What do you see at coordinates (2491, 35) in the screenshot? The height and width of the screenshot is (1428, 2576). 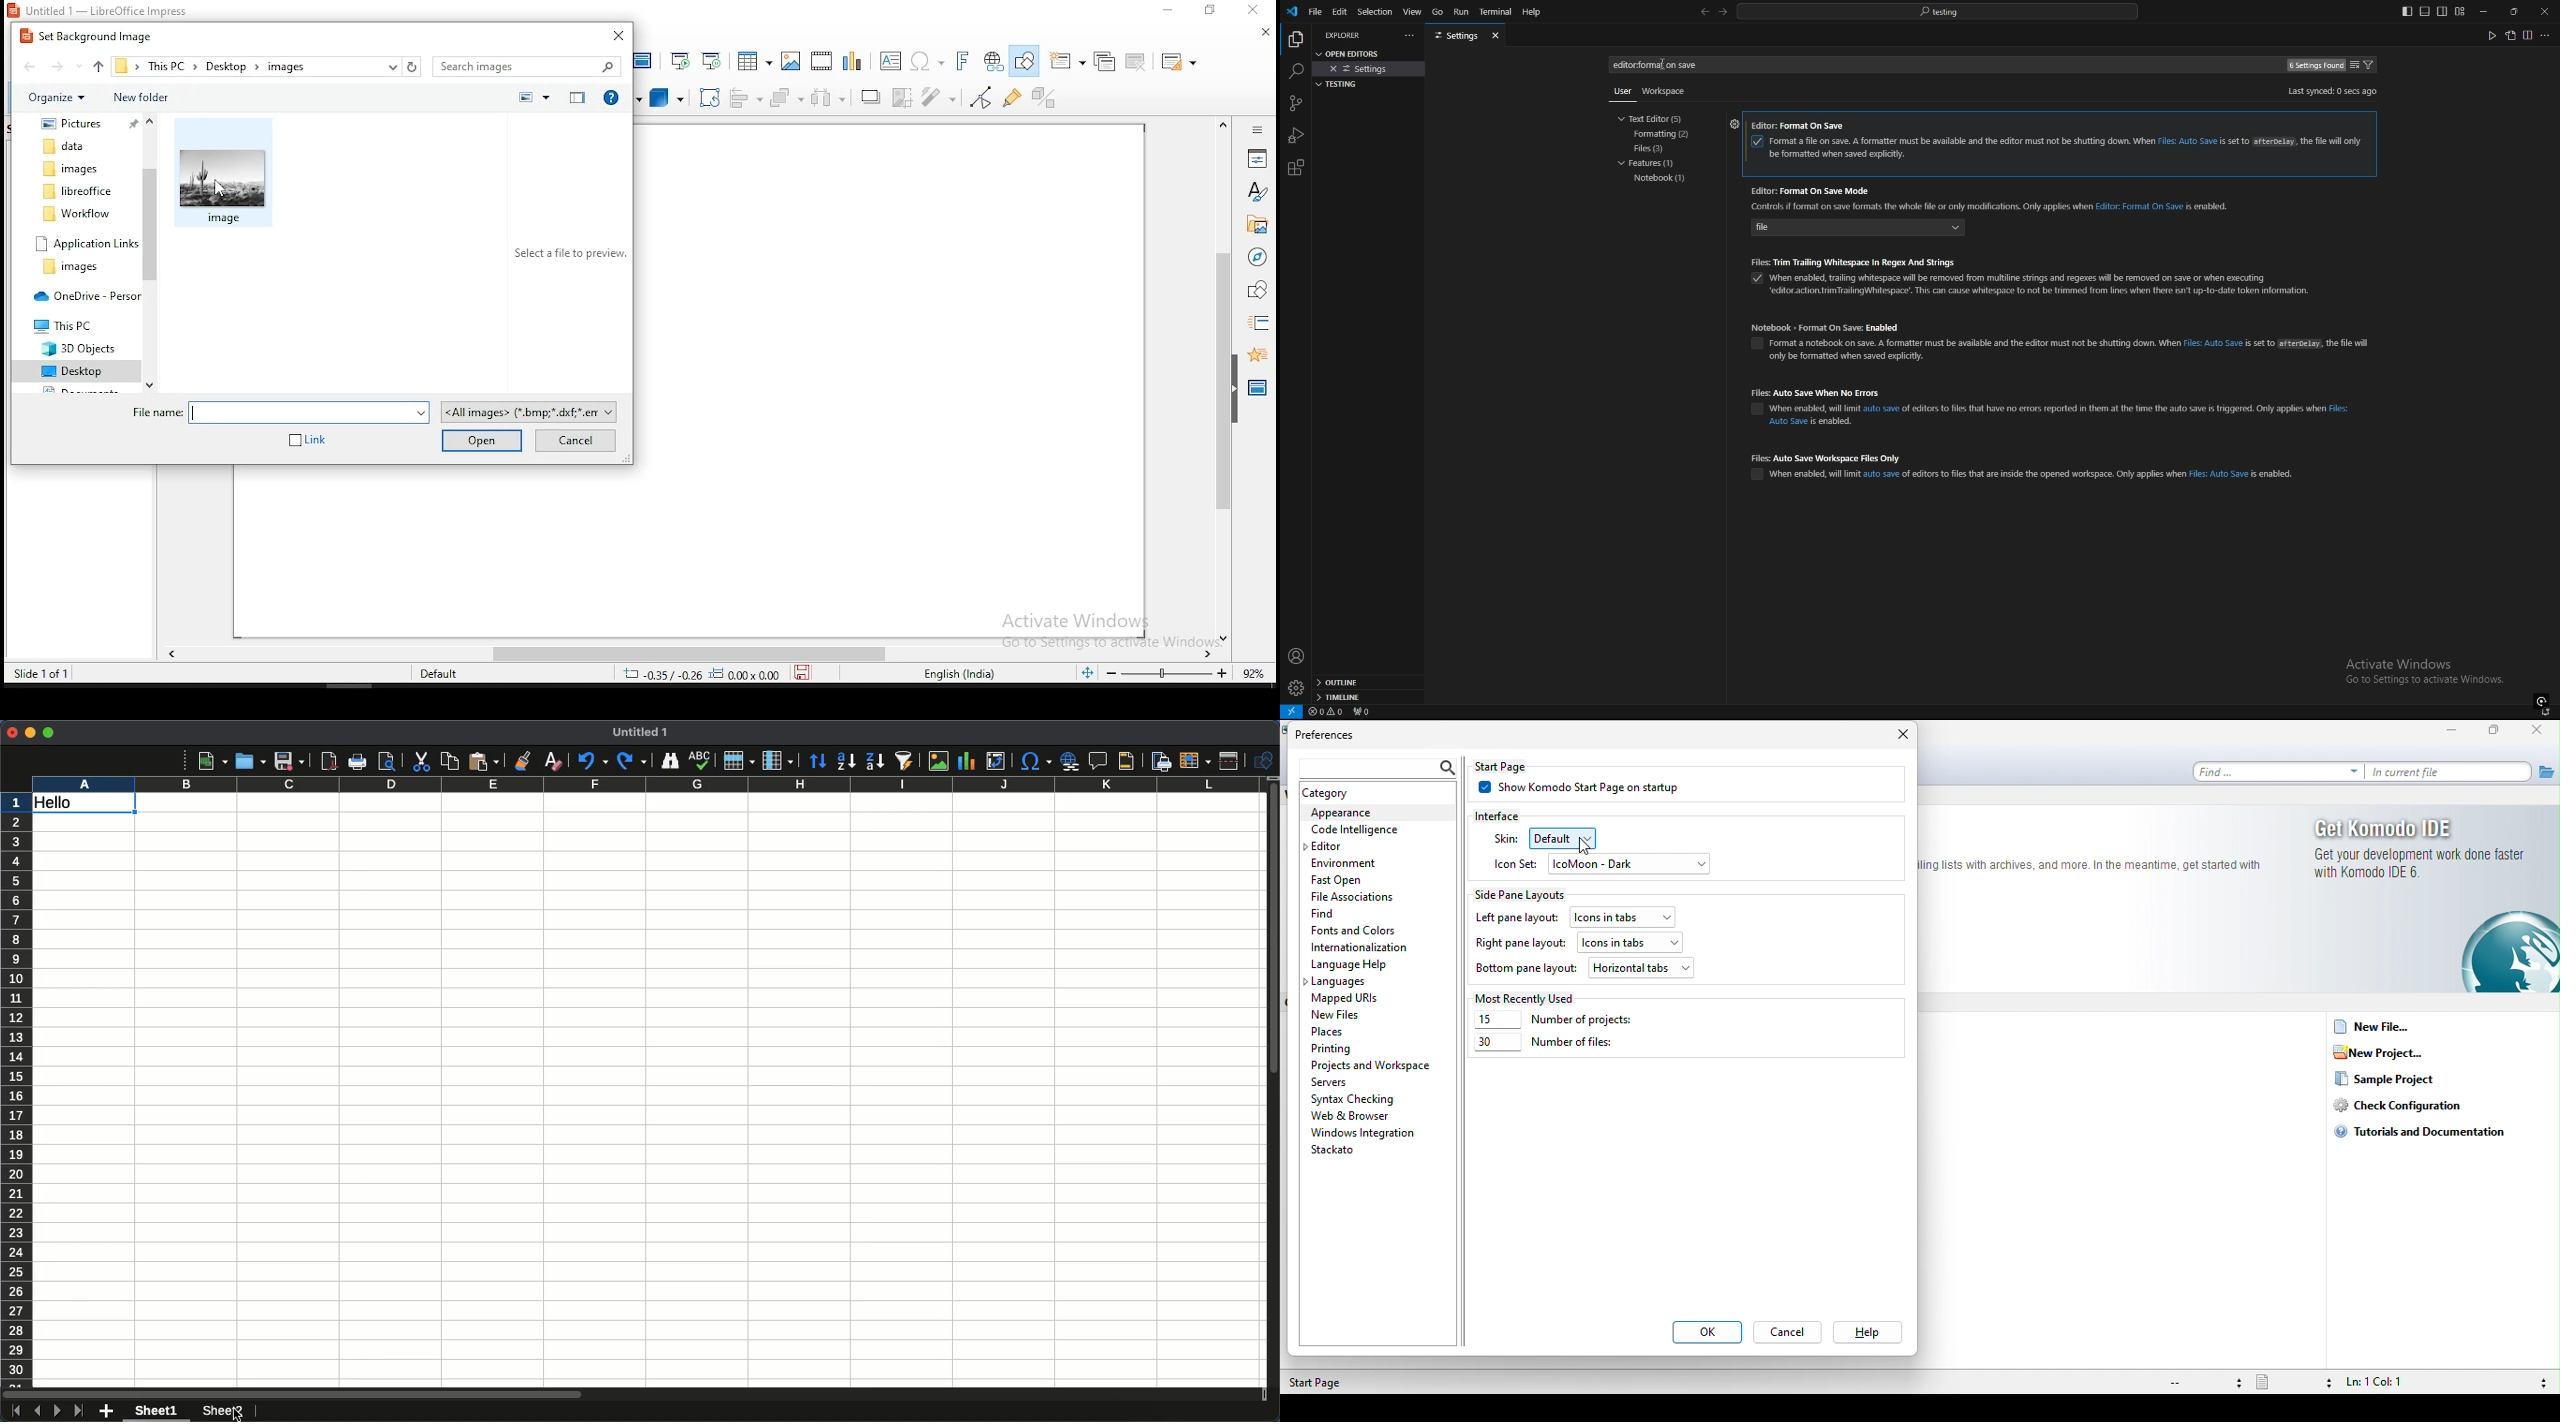 I see `run code` at bounding box center [2491, 35].